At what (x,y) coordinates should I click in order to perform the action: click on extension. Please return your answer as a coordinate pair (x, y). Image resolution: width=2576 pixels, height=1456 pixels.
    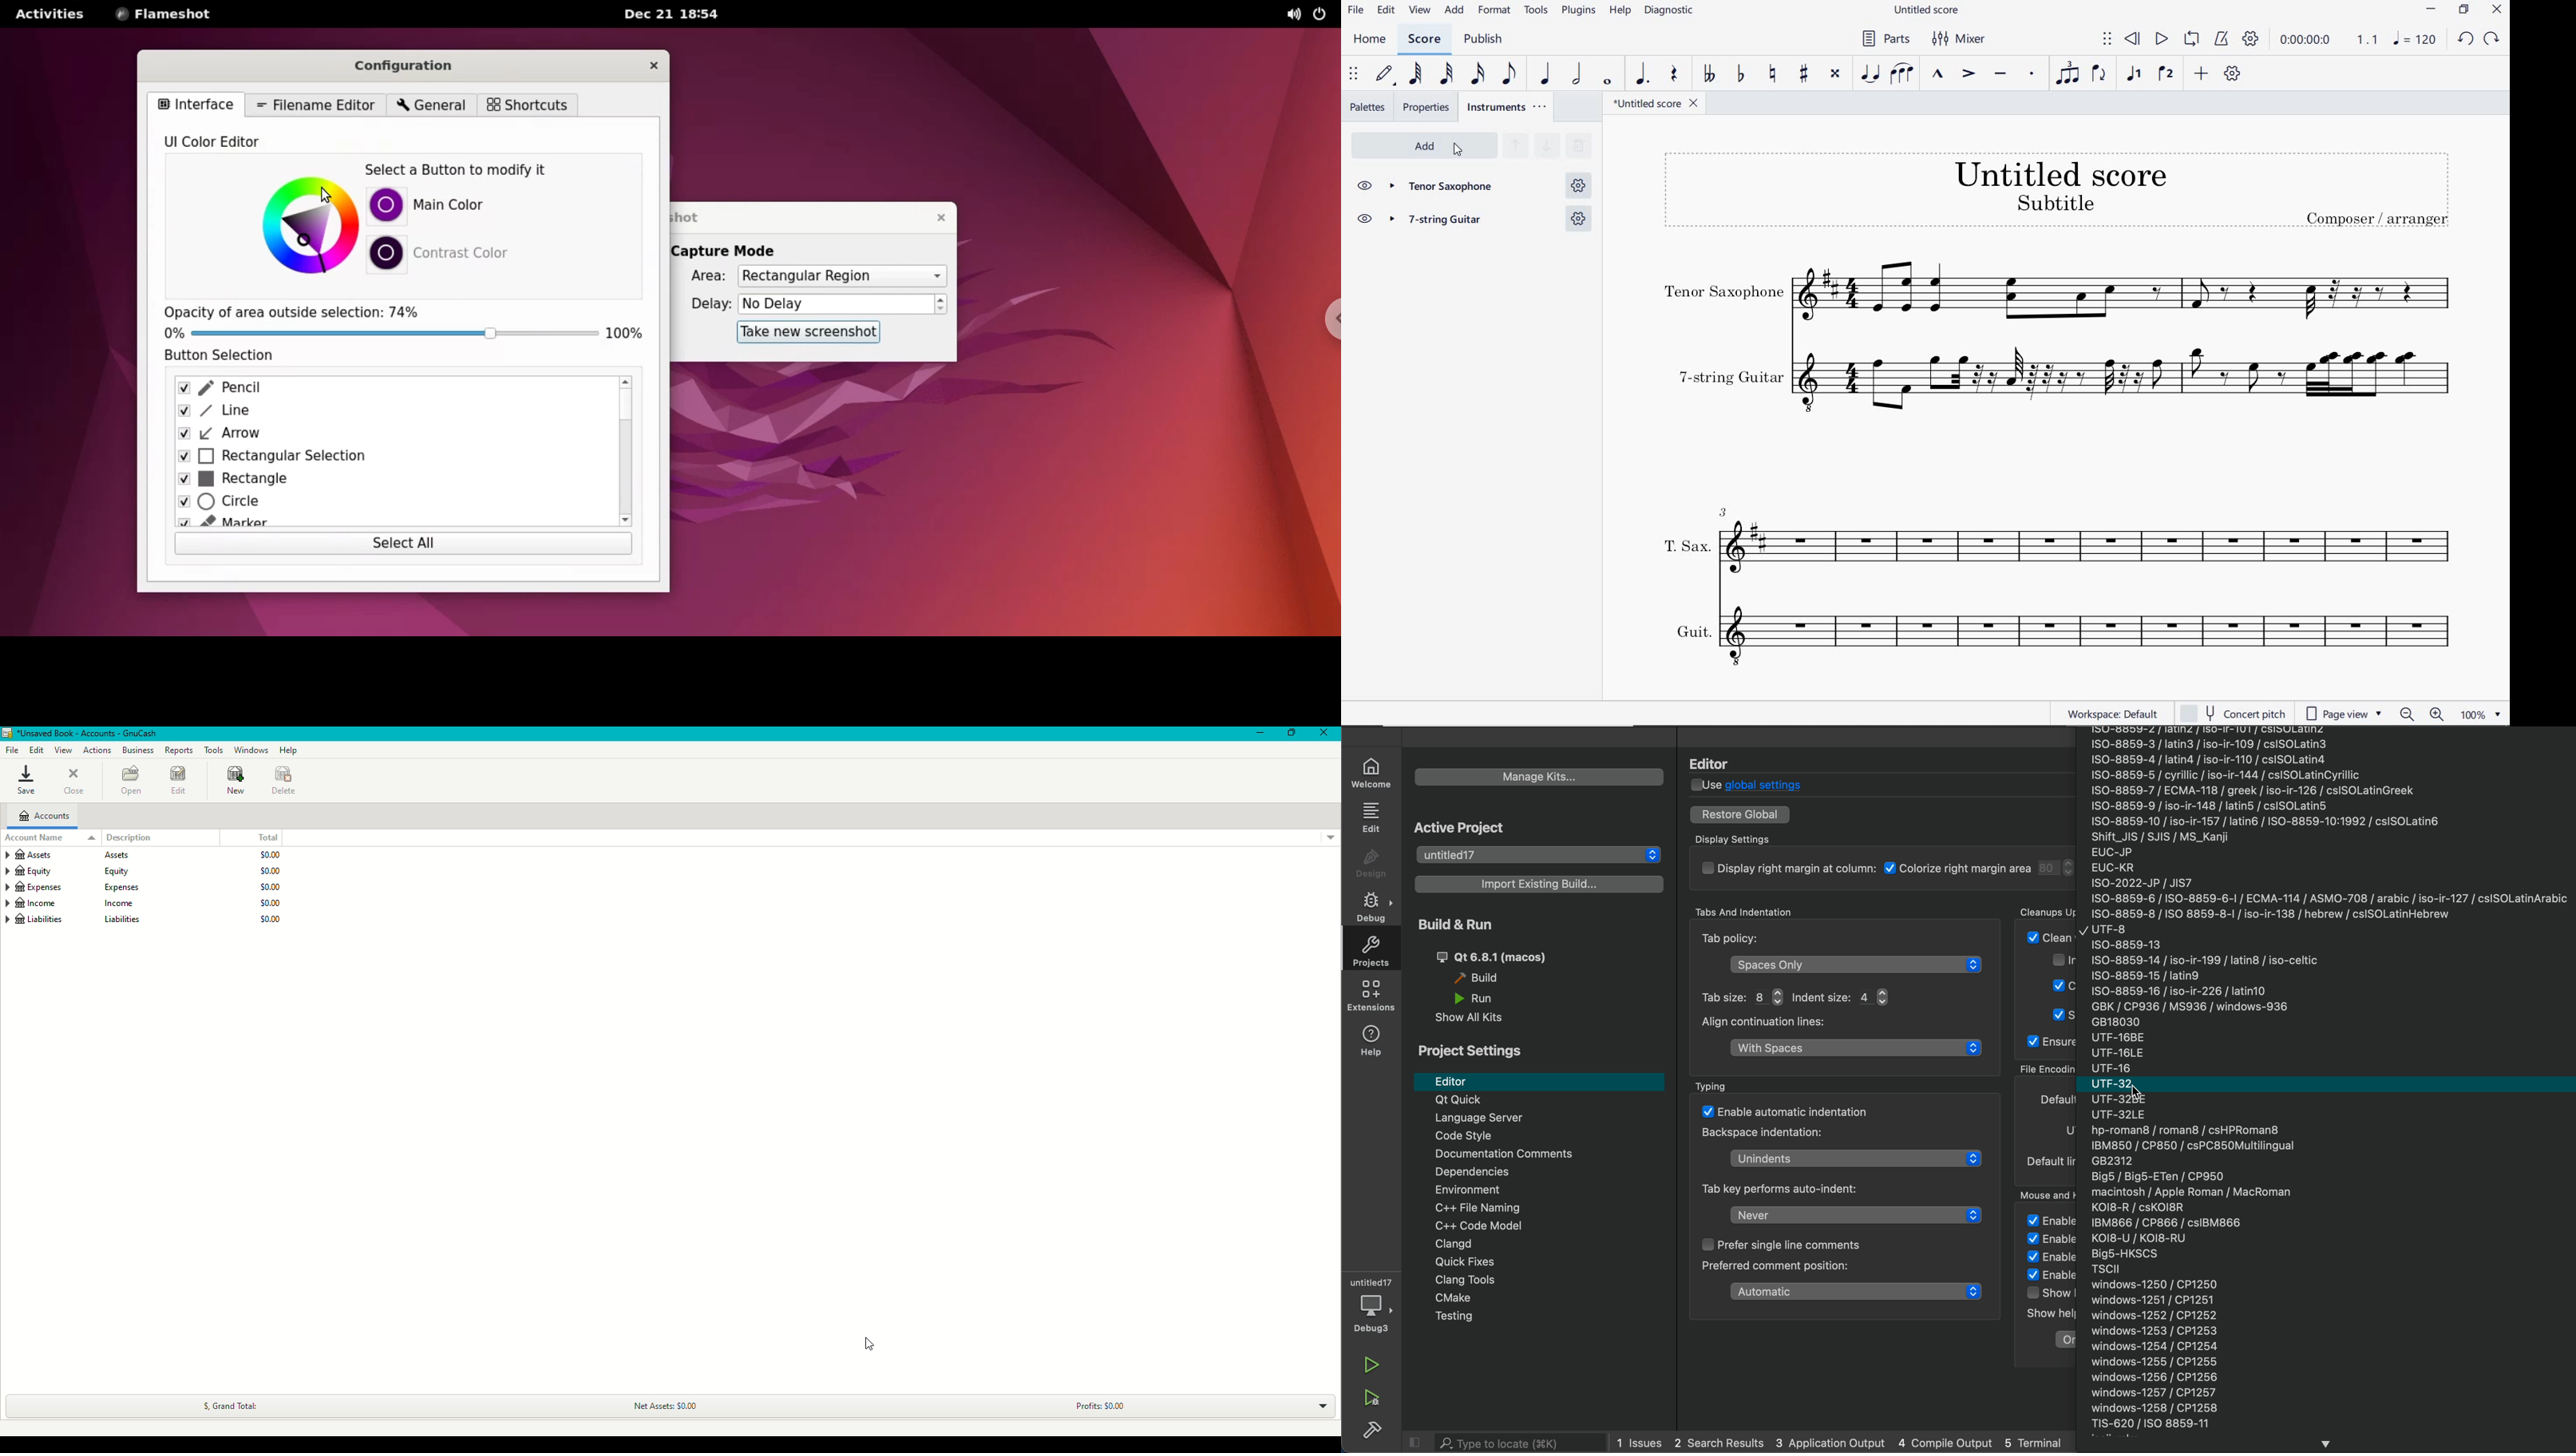
    Looking at the image, I should click on (1372, 995).